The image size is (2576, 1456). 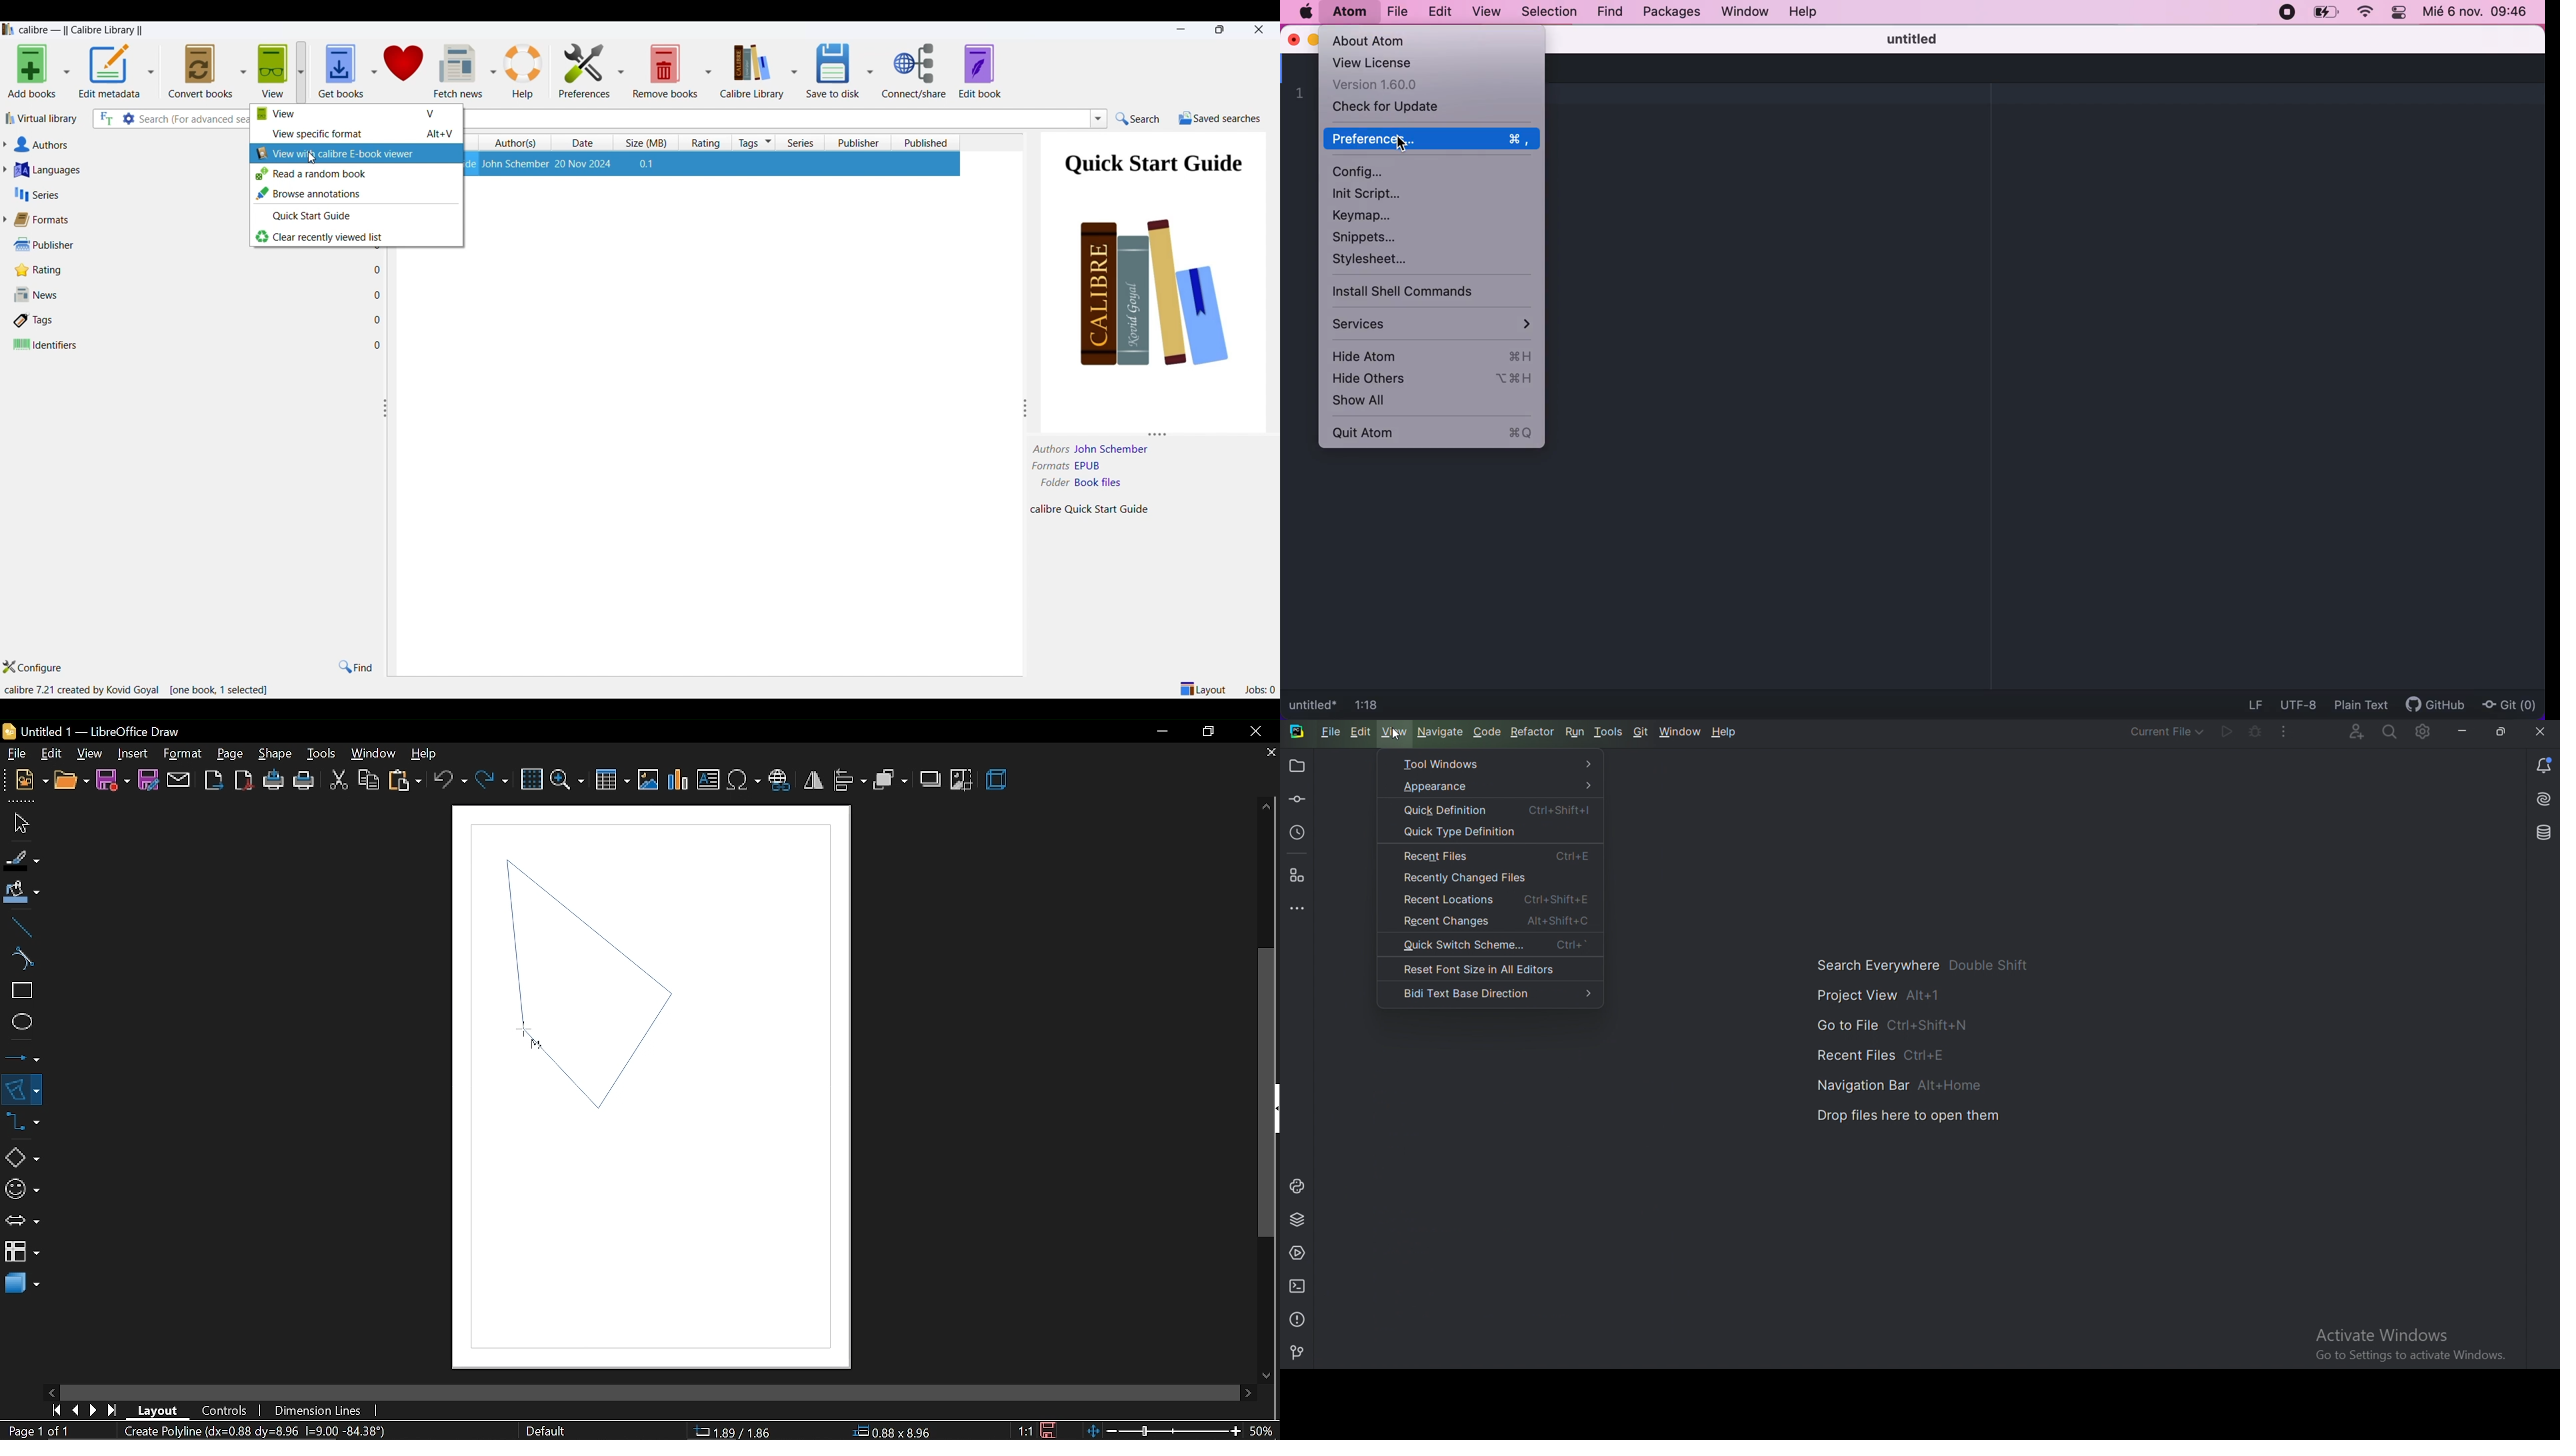 I want to click on redo, so click(x=491, y=778).